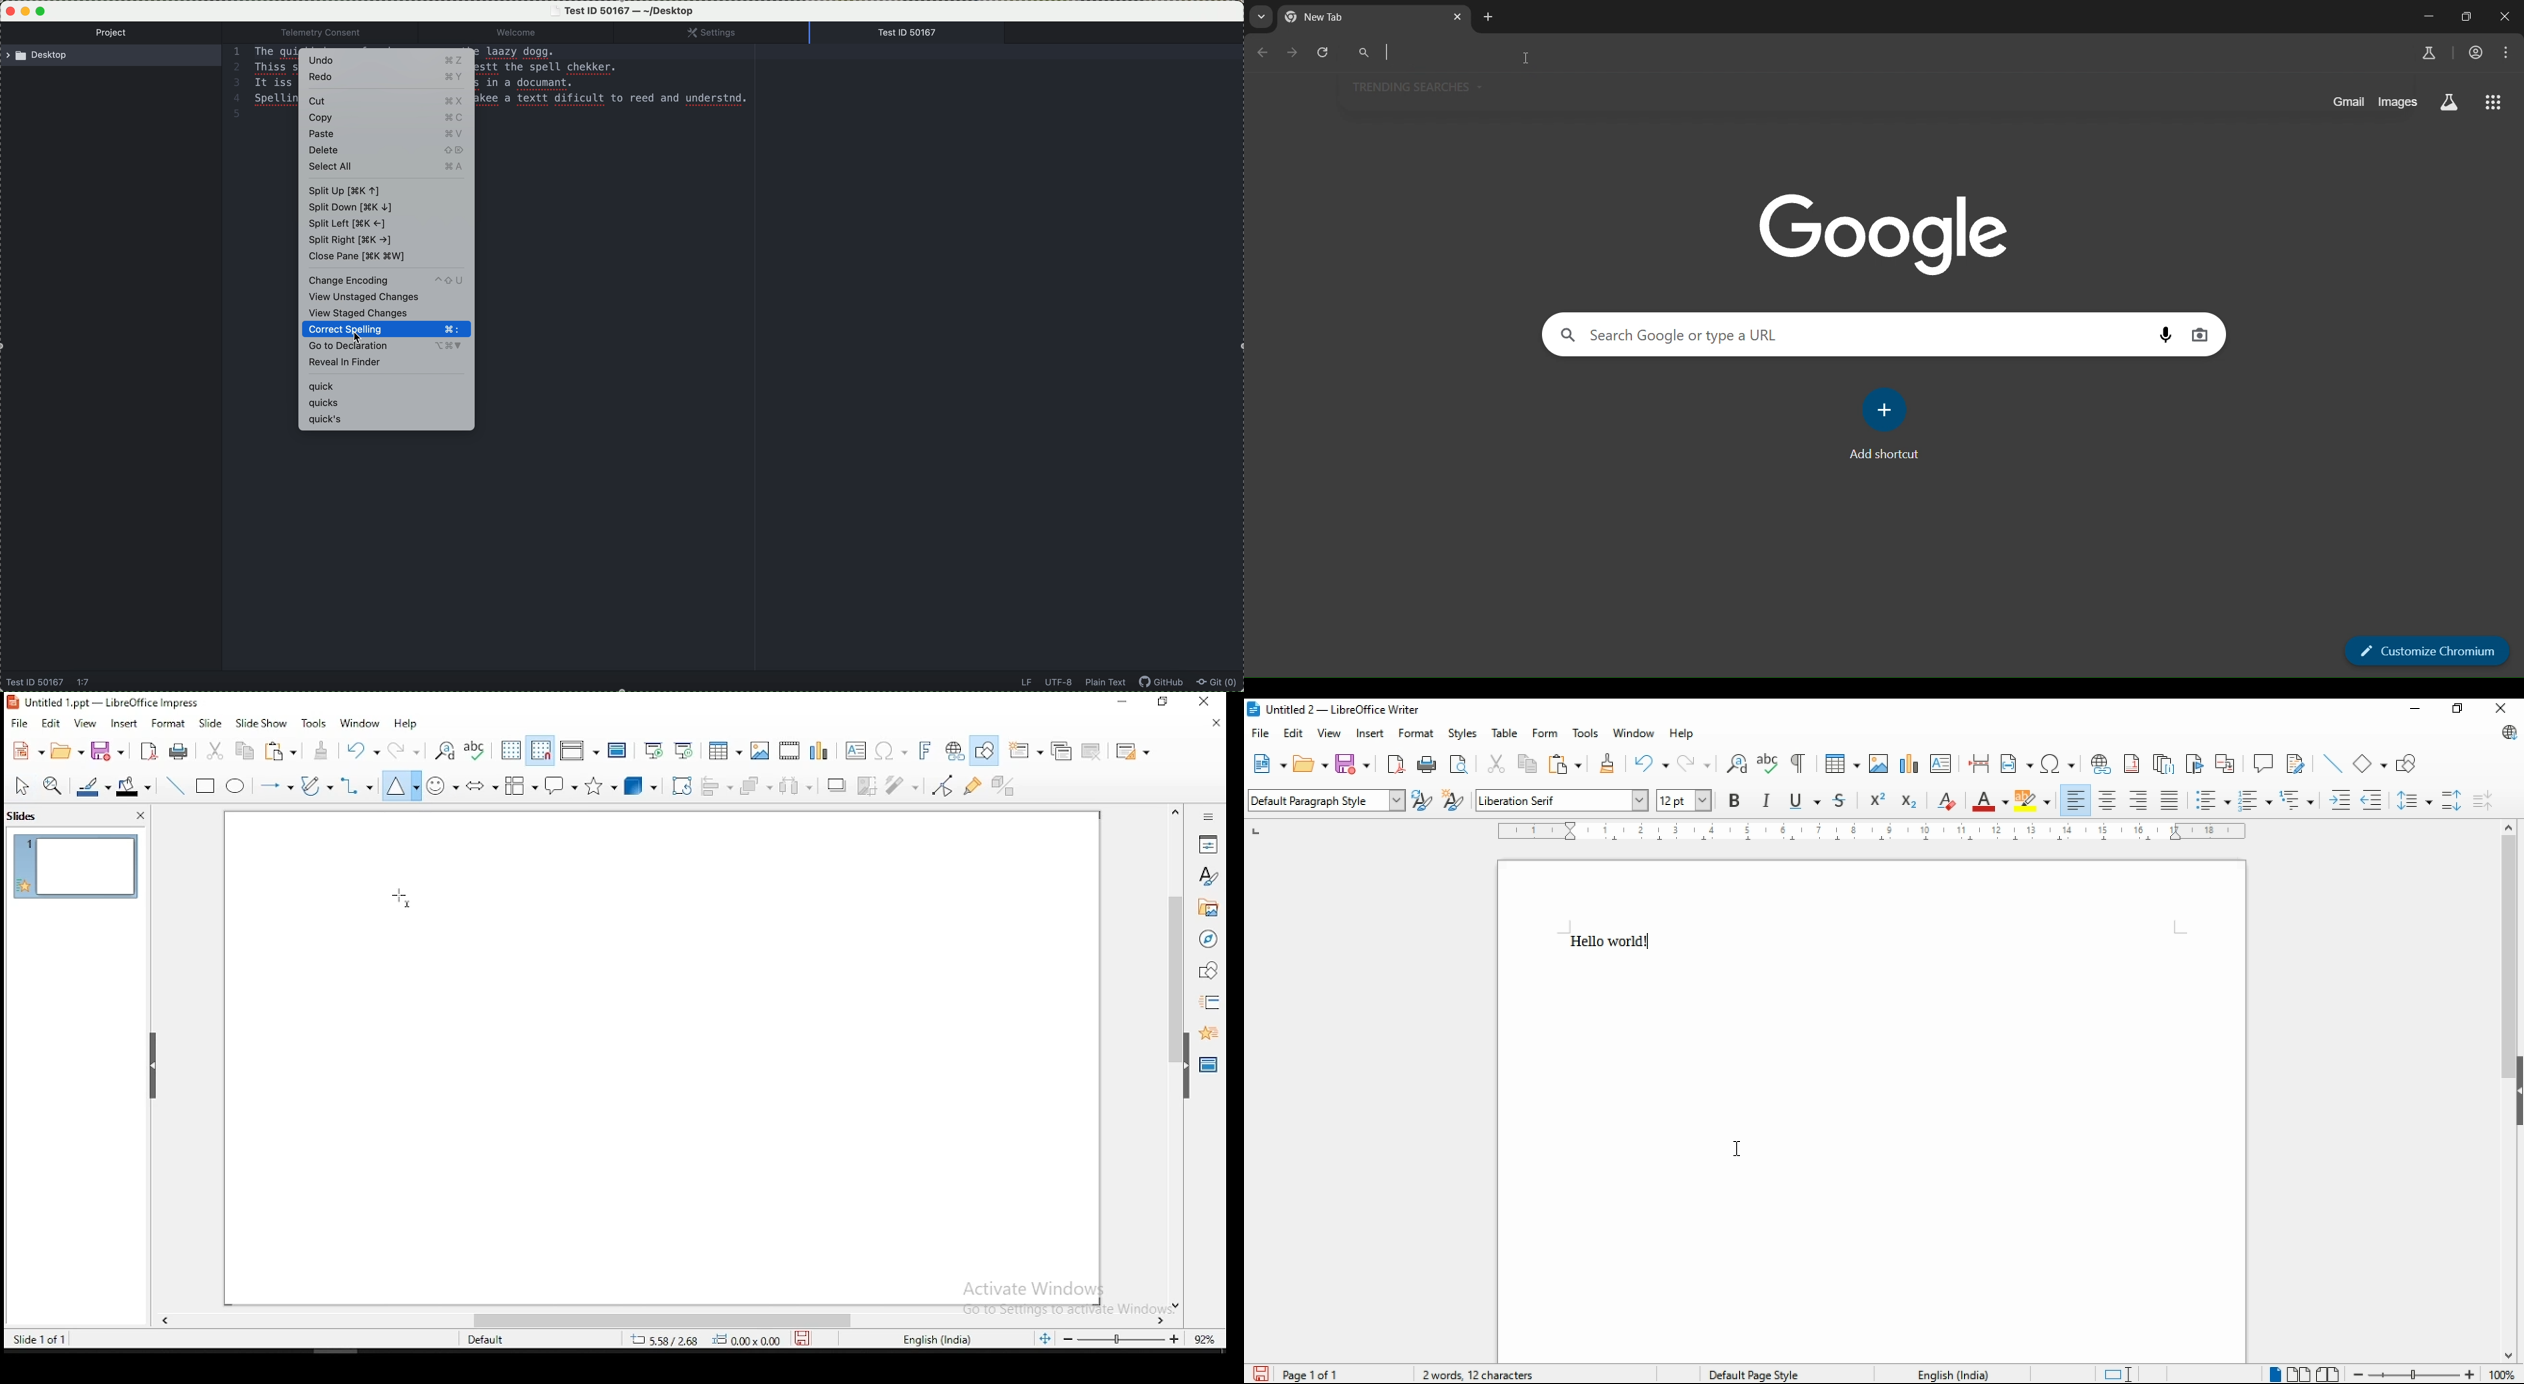 This screenshot has height=1400, width=2548. I want to click on help, so click(410, 724).